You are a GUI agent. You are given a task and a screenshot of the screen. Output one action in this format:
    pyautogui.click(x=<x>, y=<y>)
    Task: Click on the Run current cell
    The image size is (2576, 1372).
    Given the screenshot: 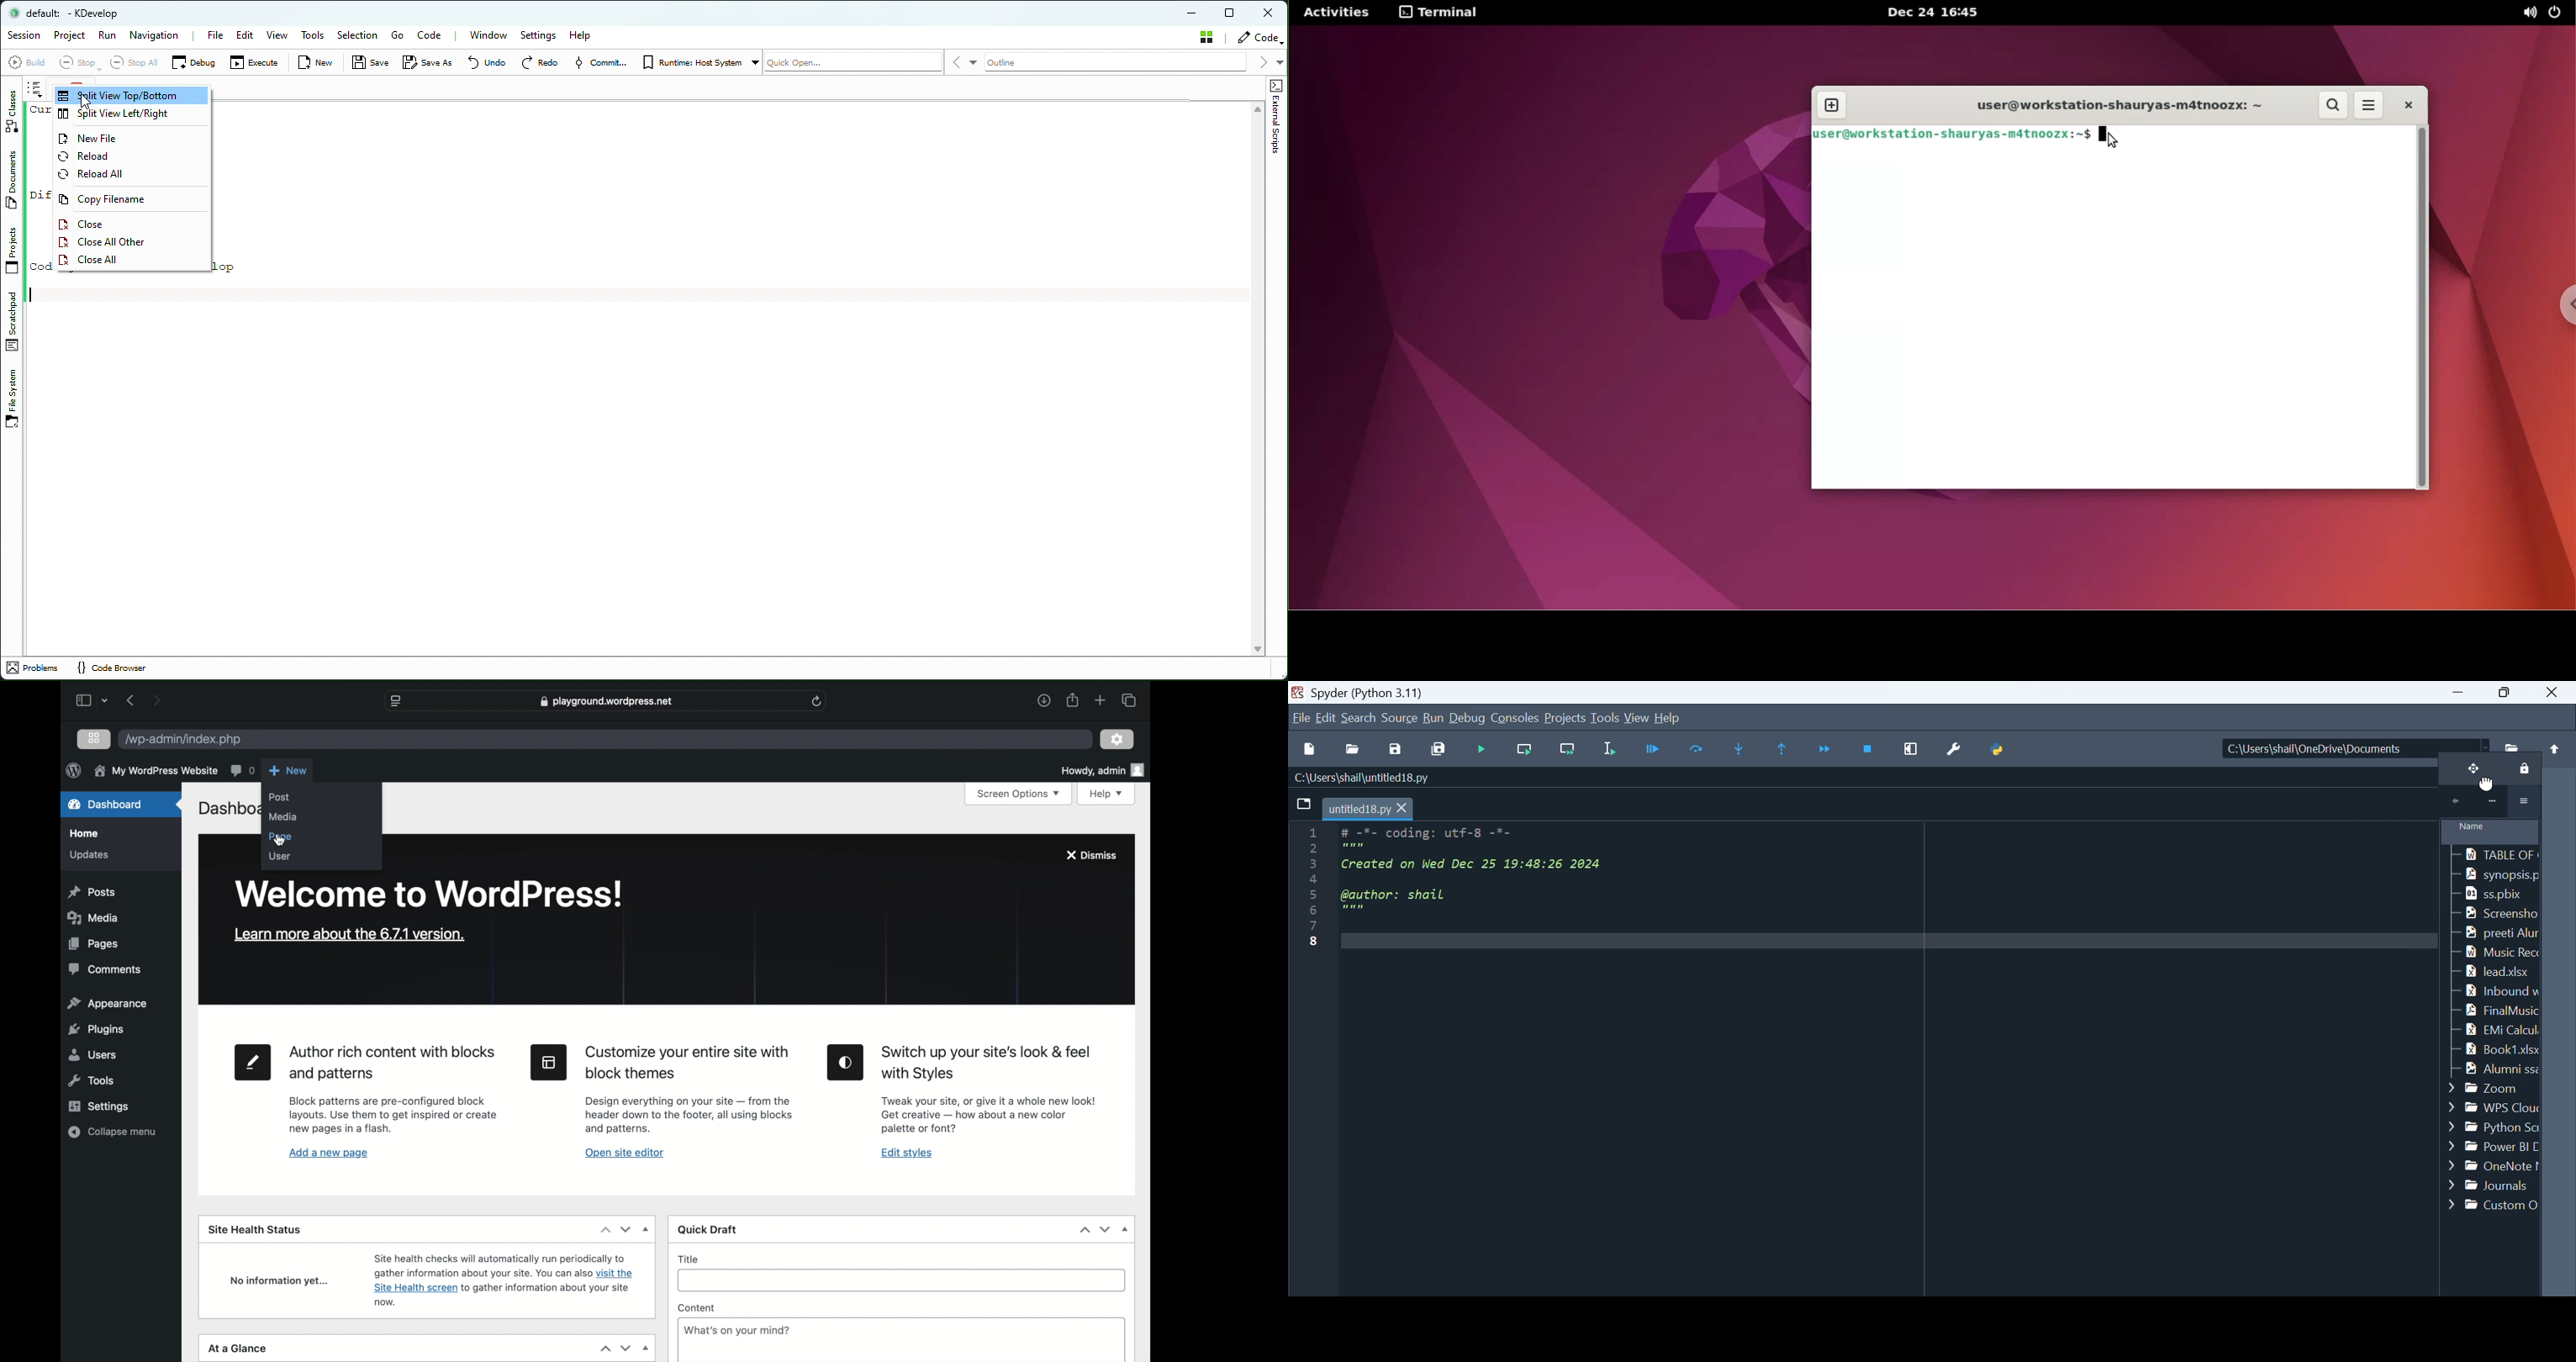 What is the action you would take?
    pyautogui.click(x=1522, y=750)
    